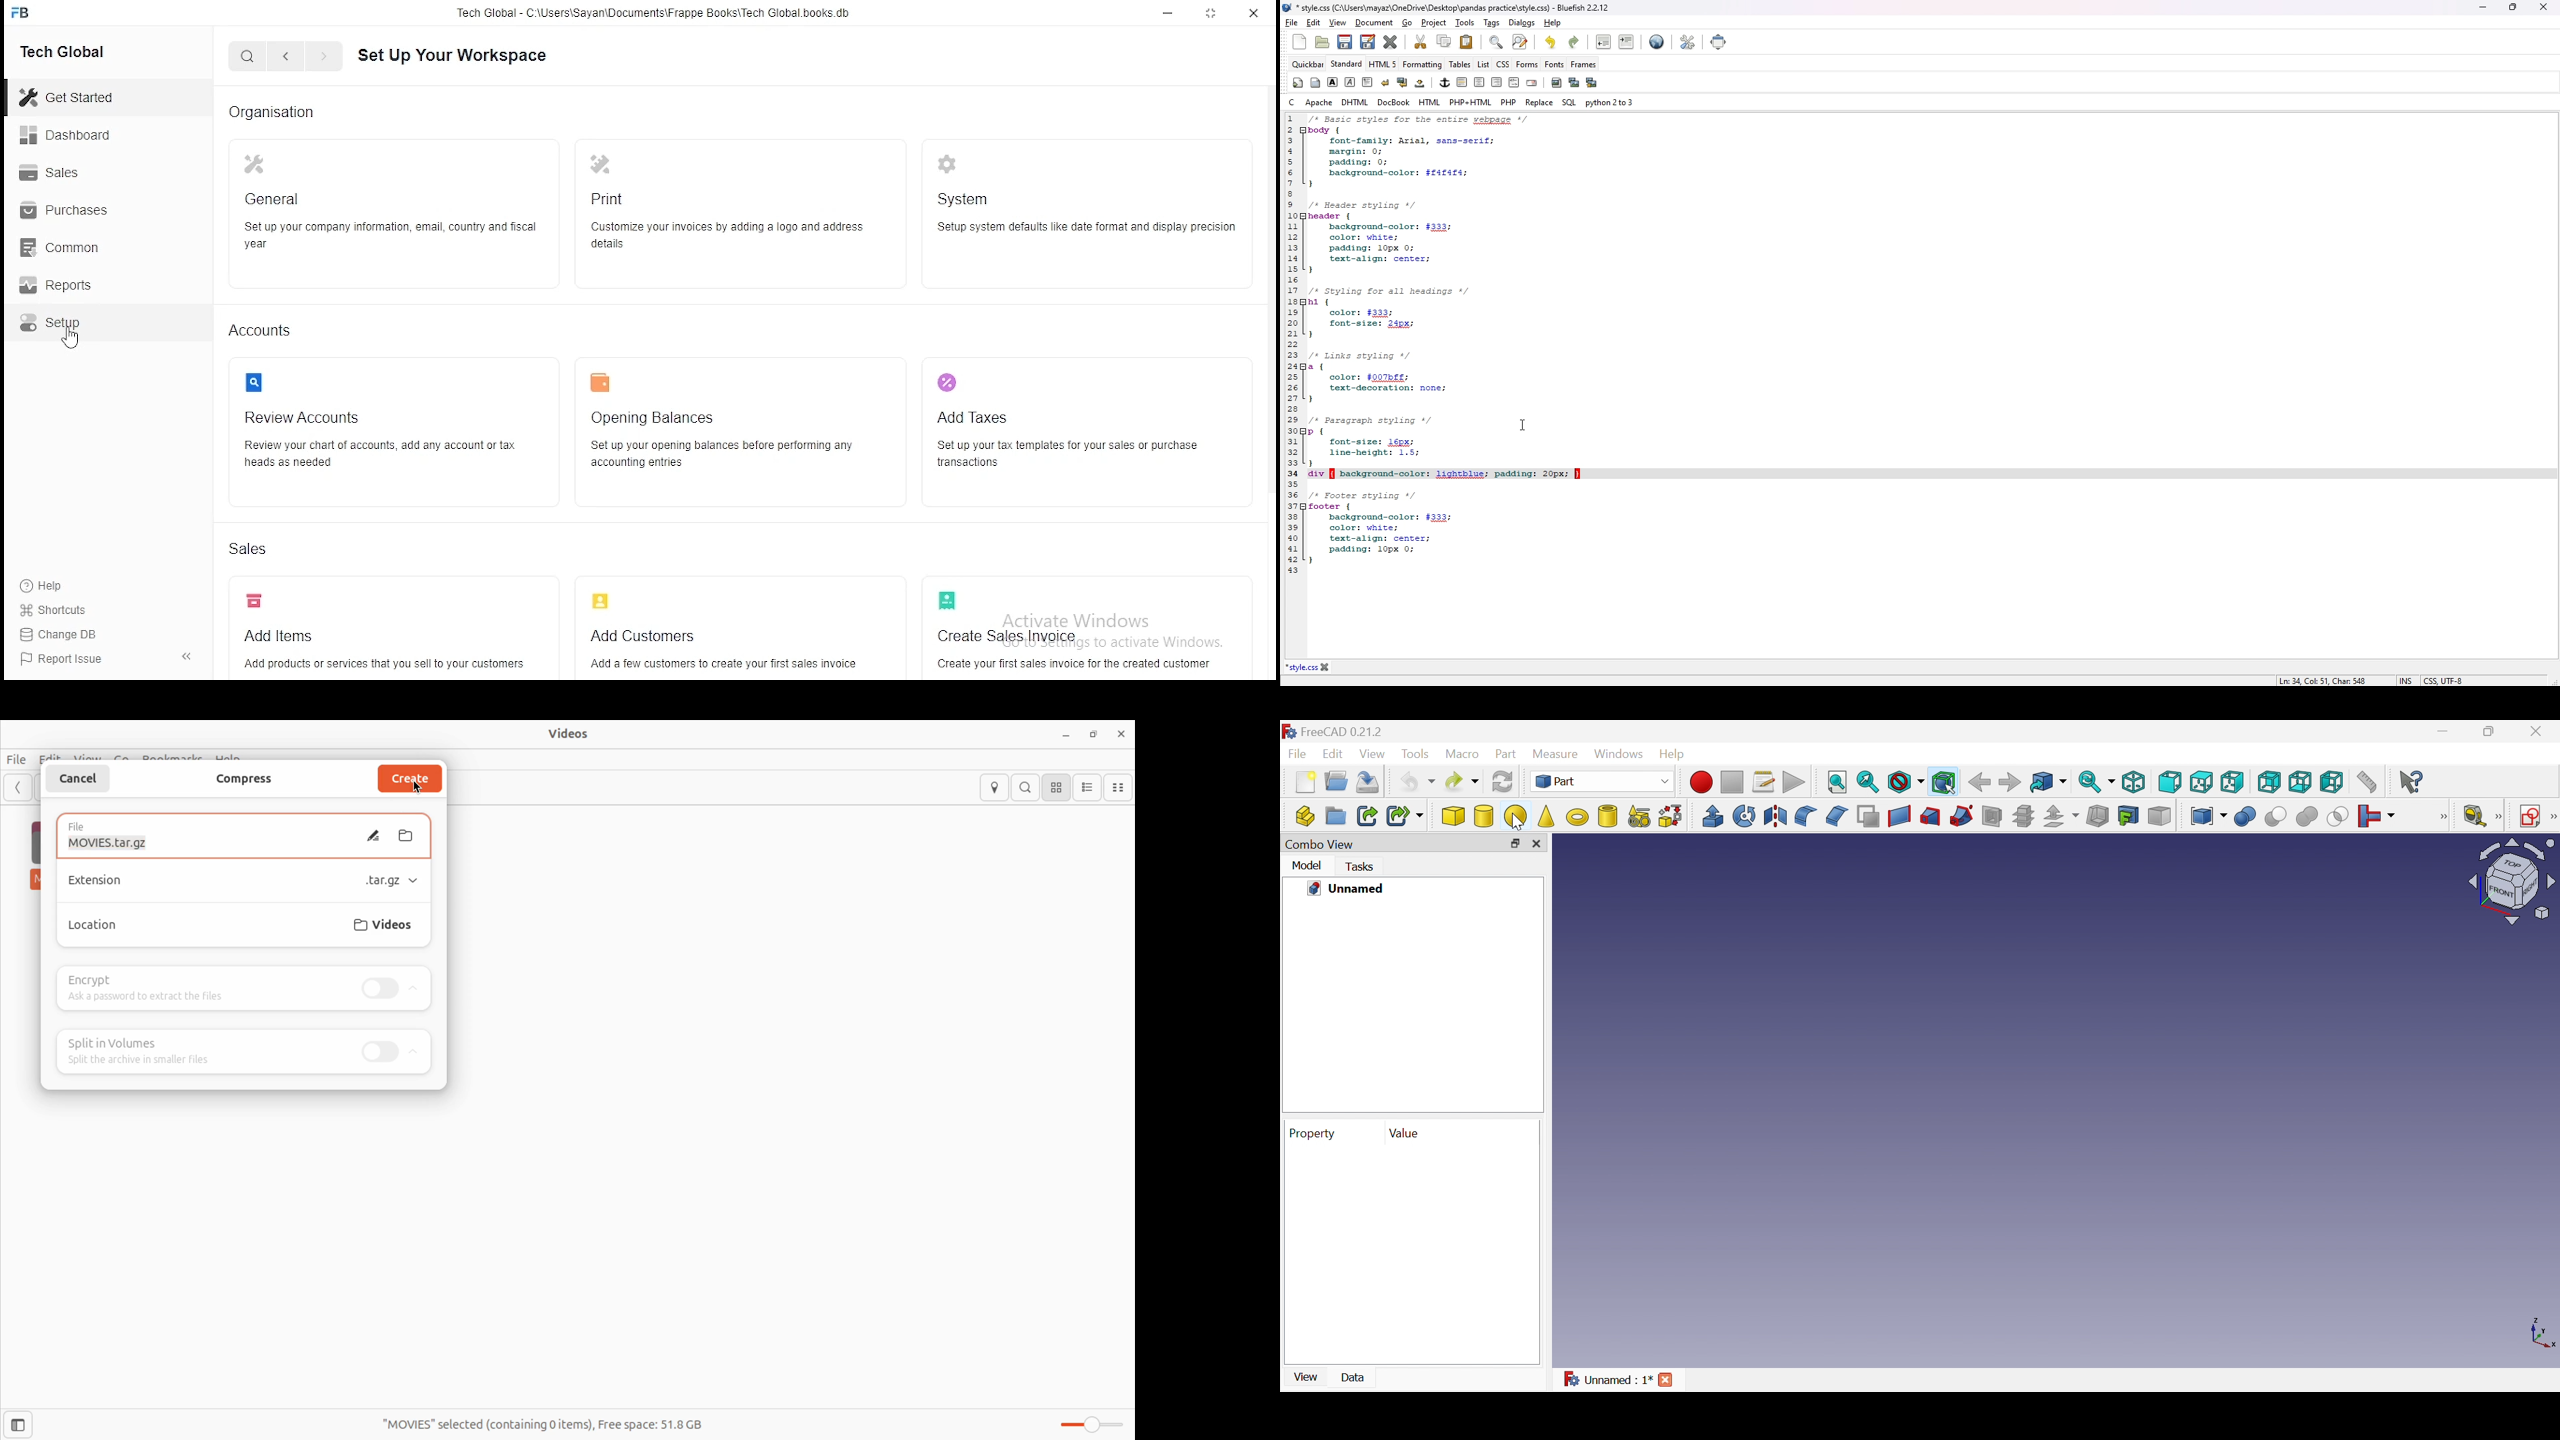 The image size is (2576, 1456). What do you see at coordinates (1574, 83) in the screenshot?
I see `insert thumbnail` at bounding box center [1574, 83].